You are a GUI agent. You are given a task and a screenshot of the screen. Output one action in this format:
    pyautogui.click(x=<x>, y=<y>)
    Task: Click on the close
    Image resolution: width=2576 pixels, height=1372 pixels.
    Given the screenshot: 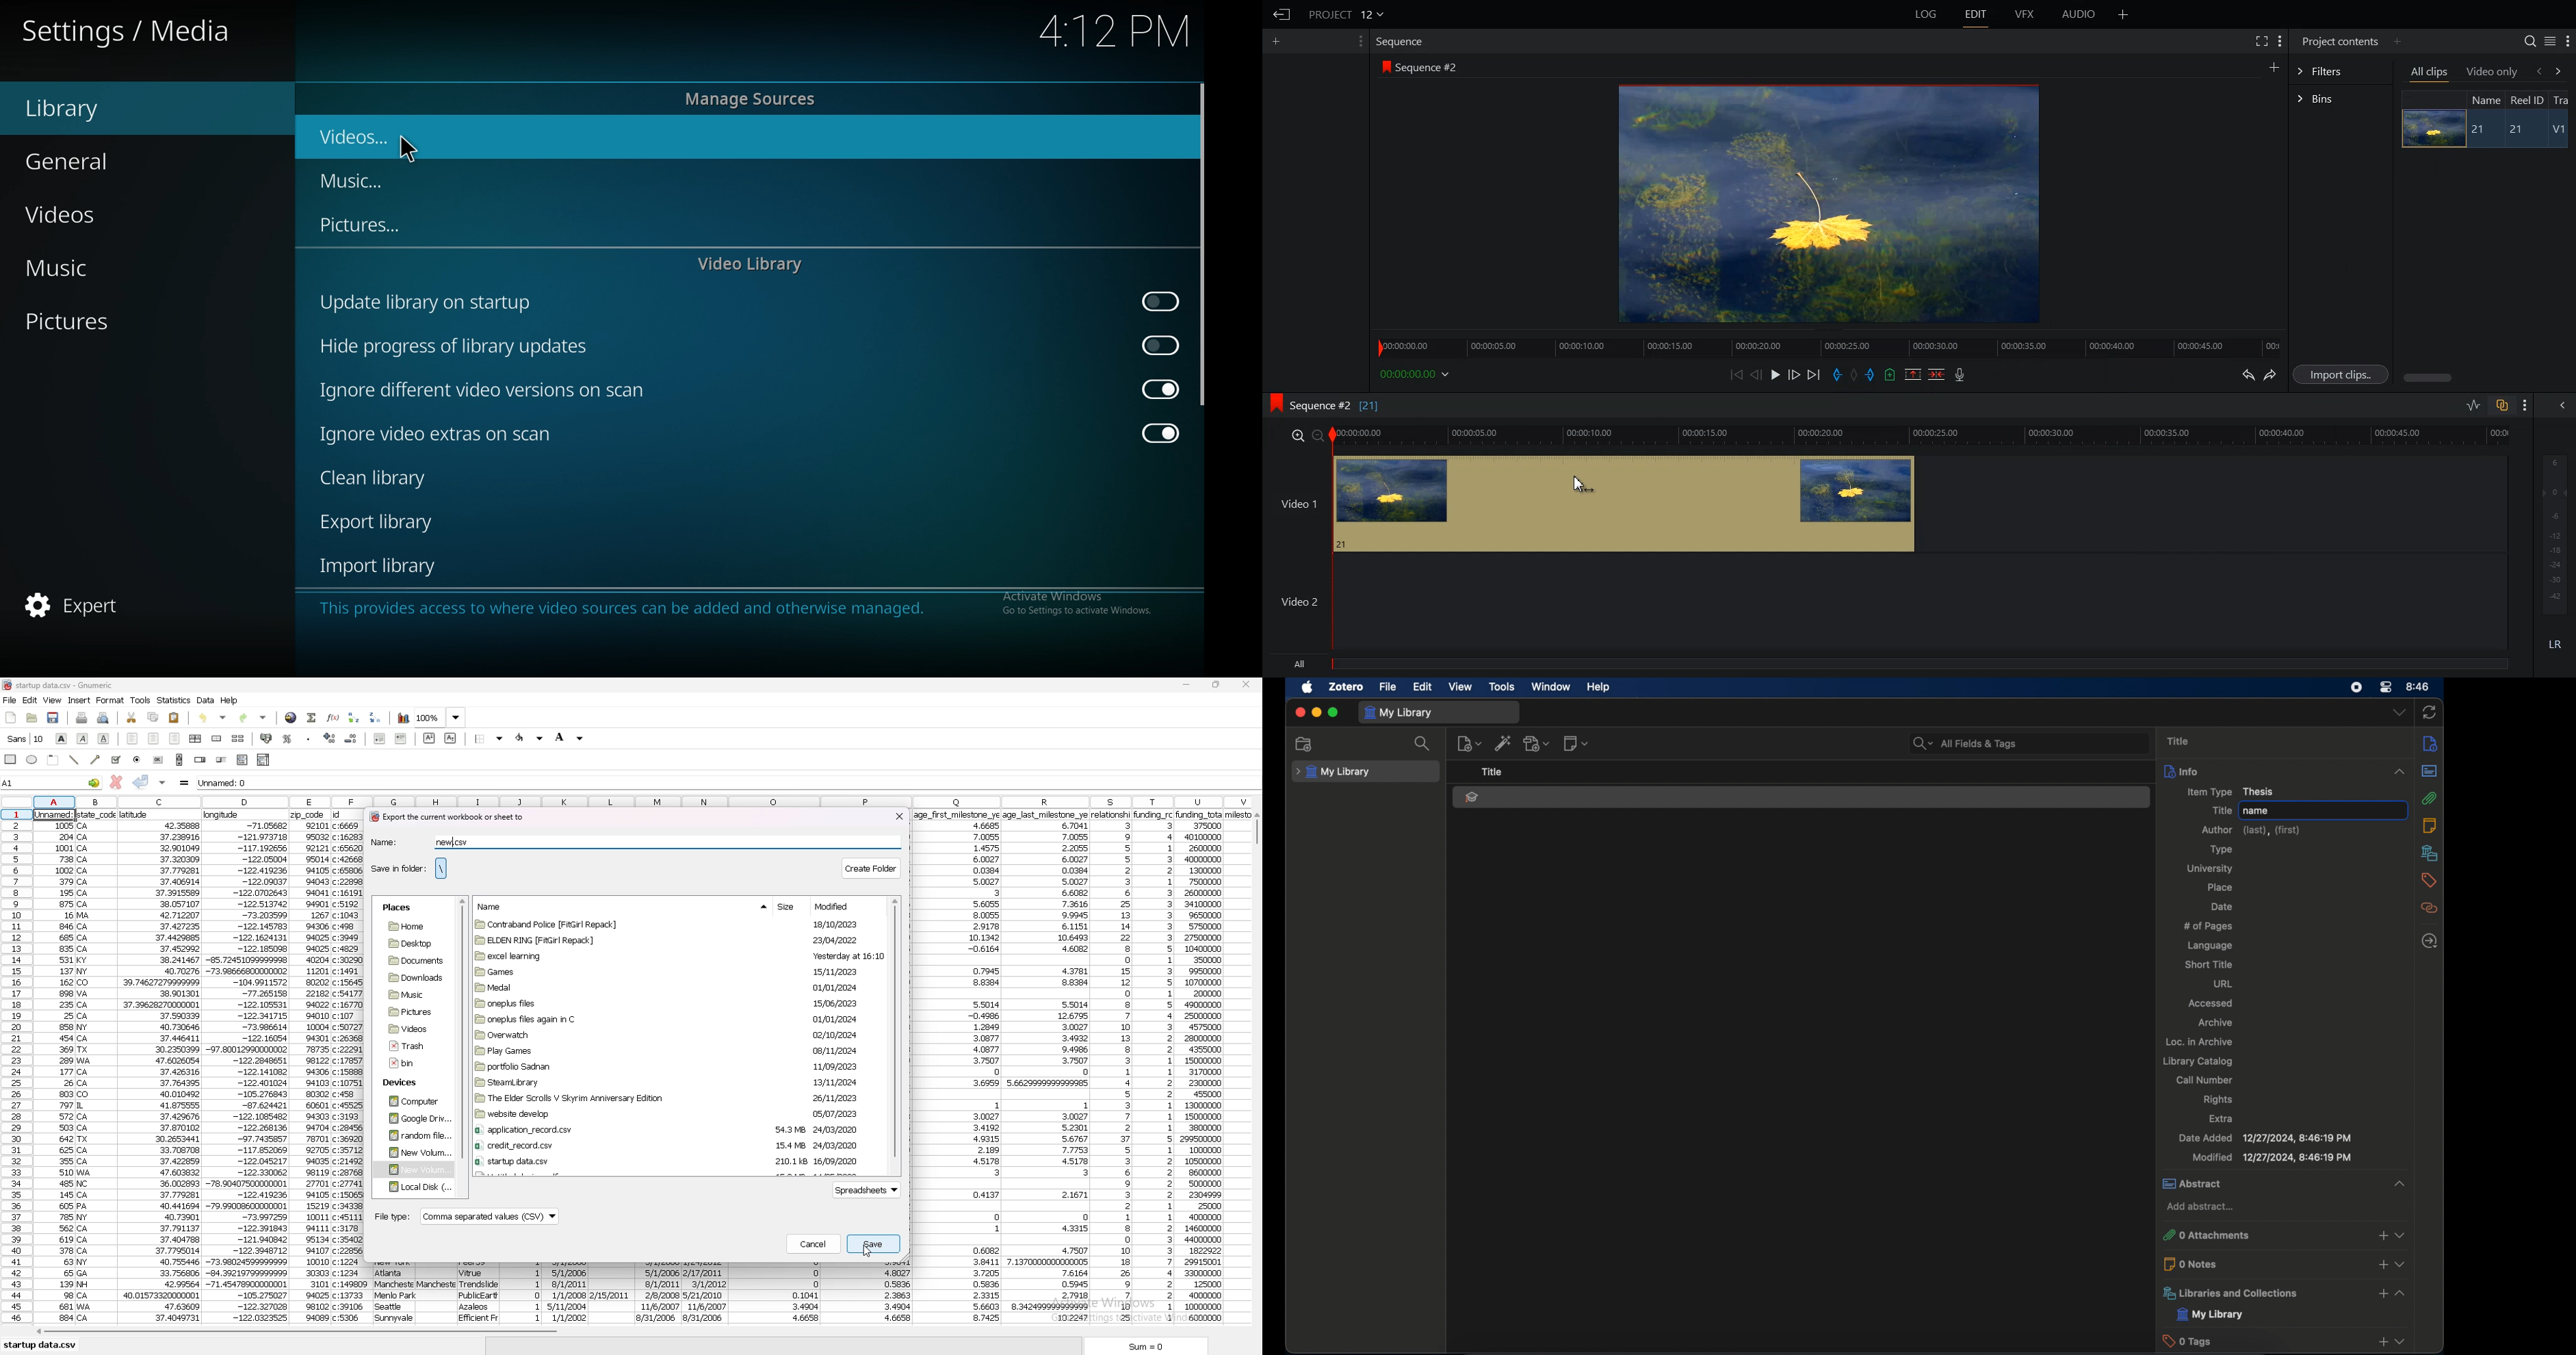 What is the action you would take?
    pyautogui.click(x=900, y=816)
    